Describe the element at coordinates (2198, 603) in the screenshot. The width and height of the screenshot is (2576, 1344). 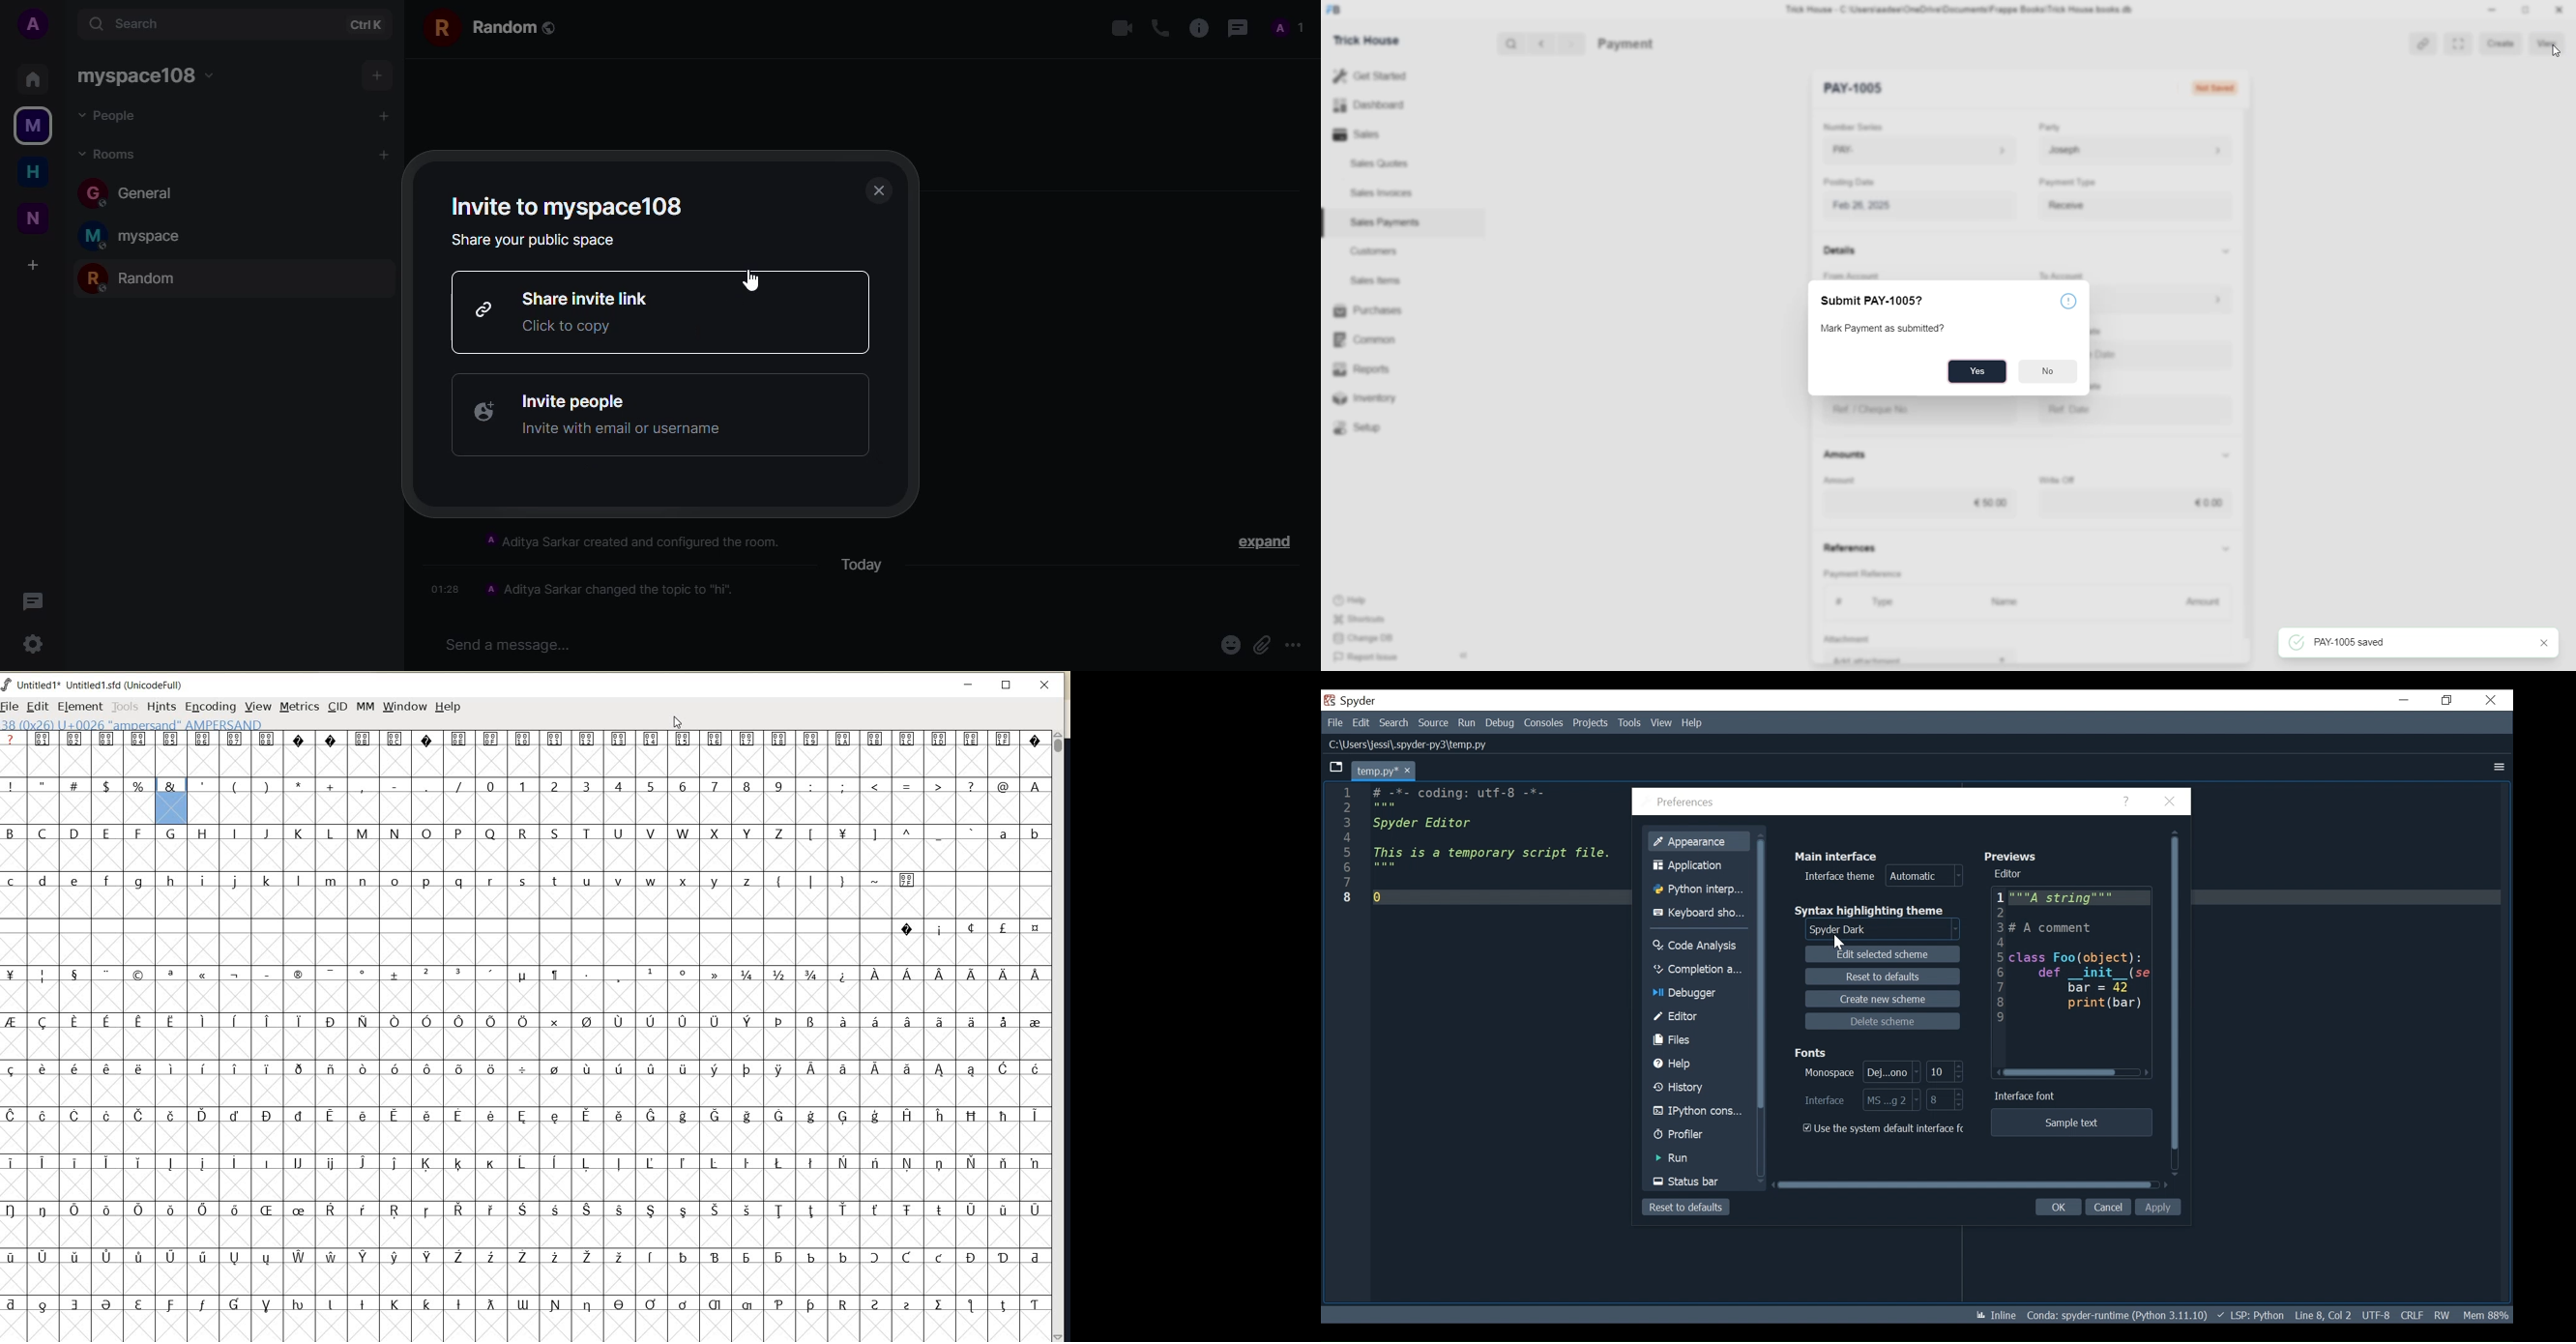
I see `Amount` at that location.